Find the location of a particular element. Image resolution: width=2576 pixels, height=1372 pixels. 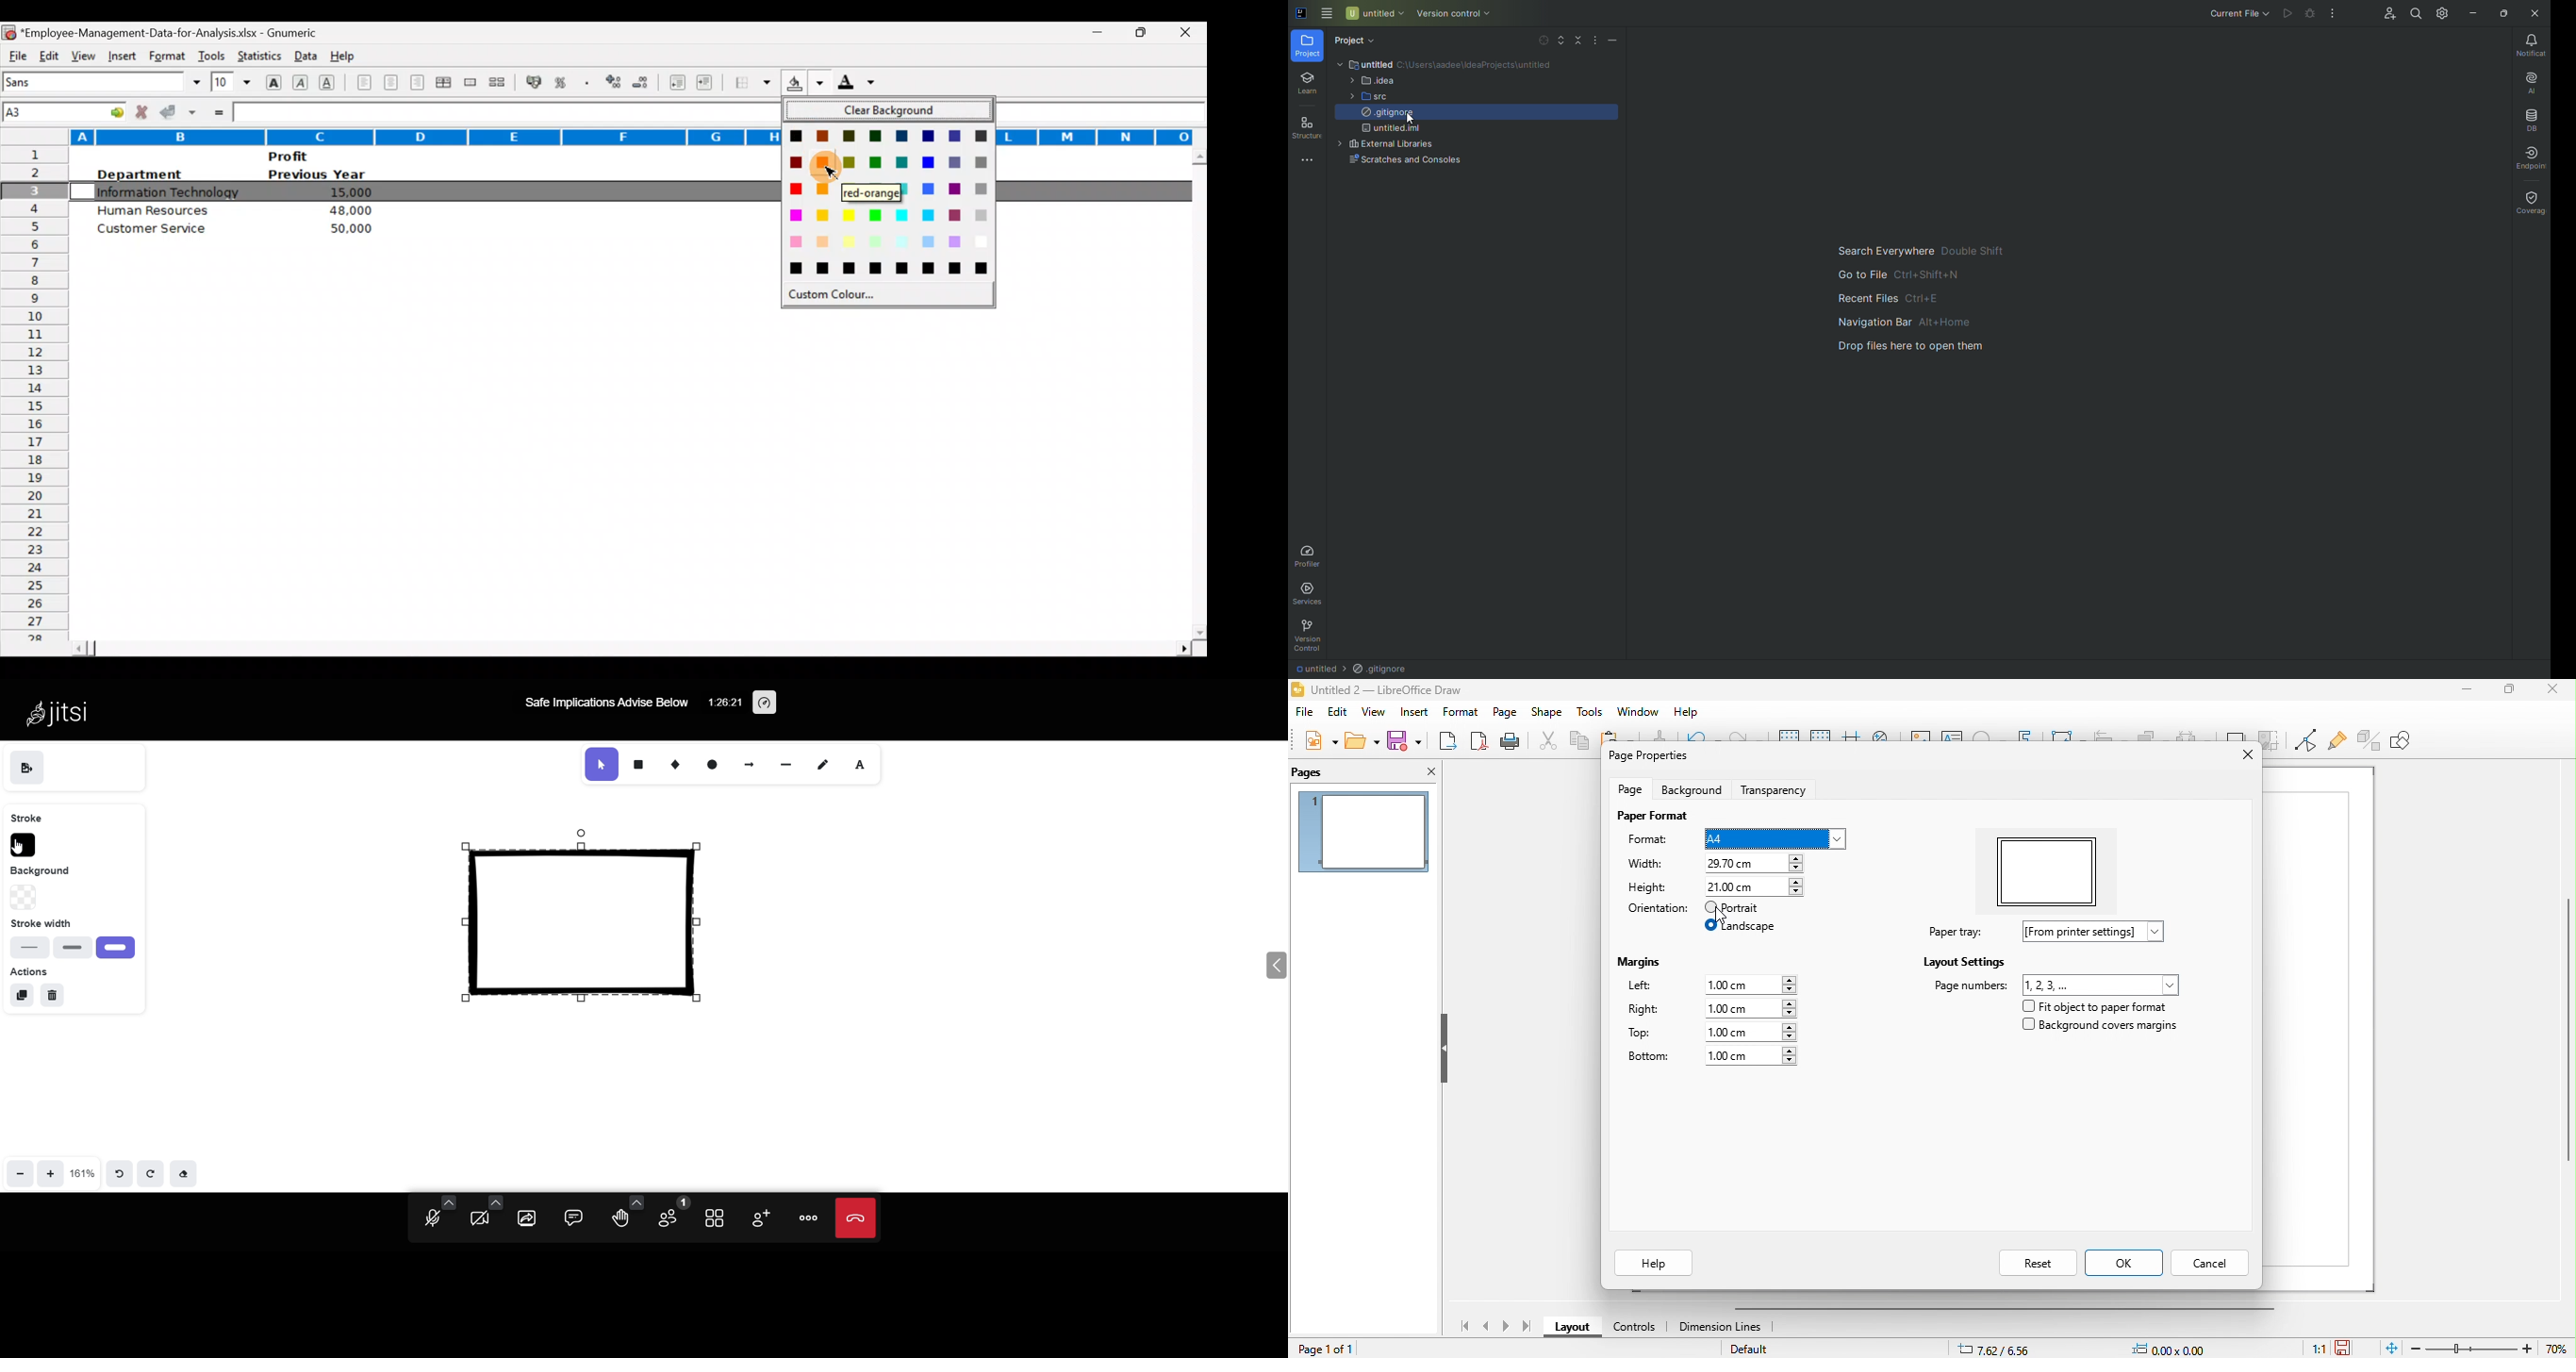

thin is located at coordinates (30, 948).